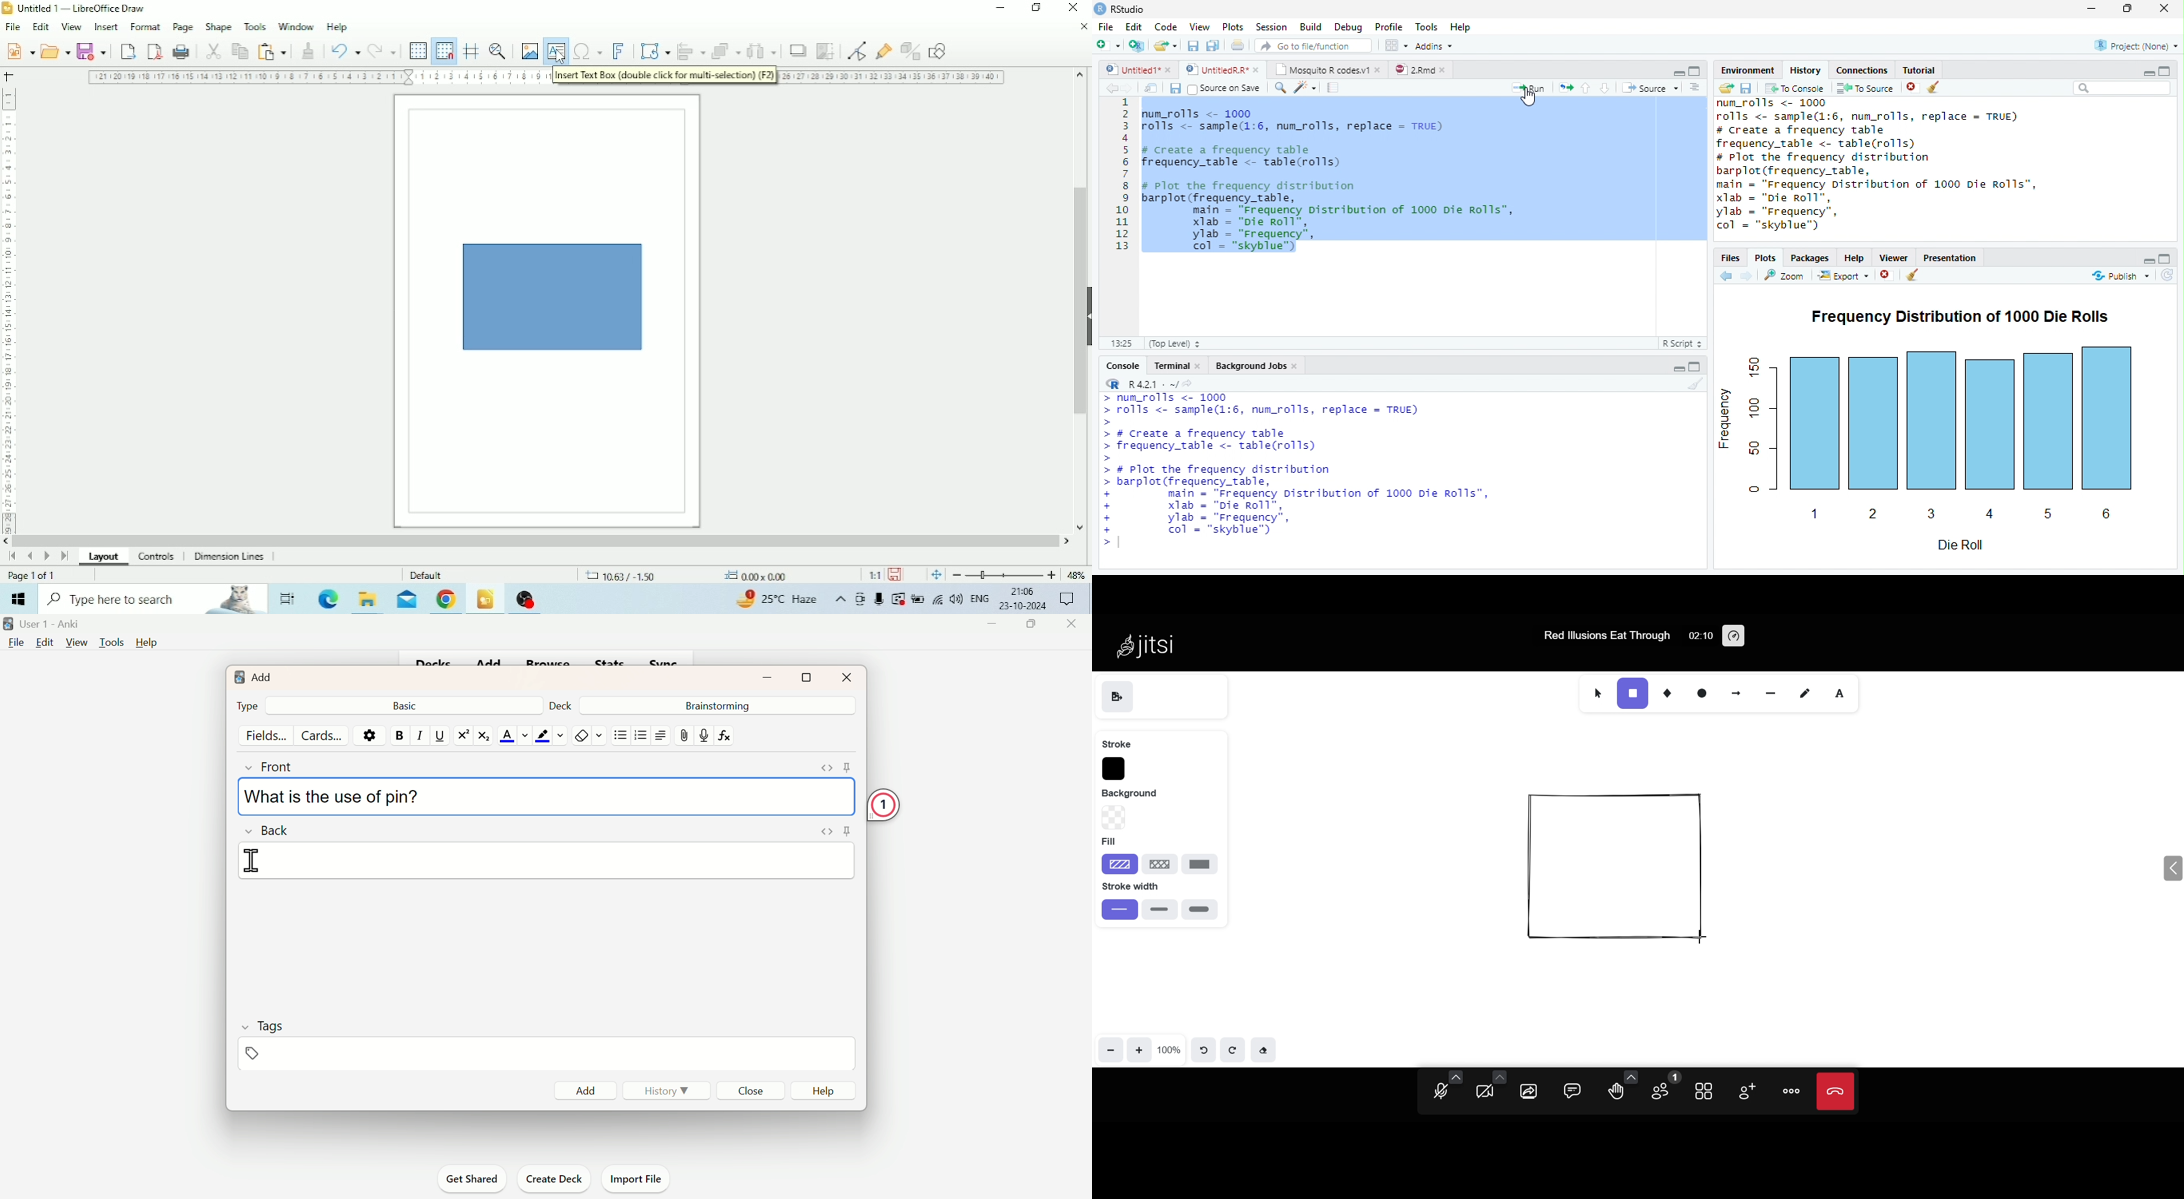  Describe the element at coordinates (1213, 46) in the screenshot. I see `Save all open files` at that location.